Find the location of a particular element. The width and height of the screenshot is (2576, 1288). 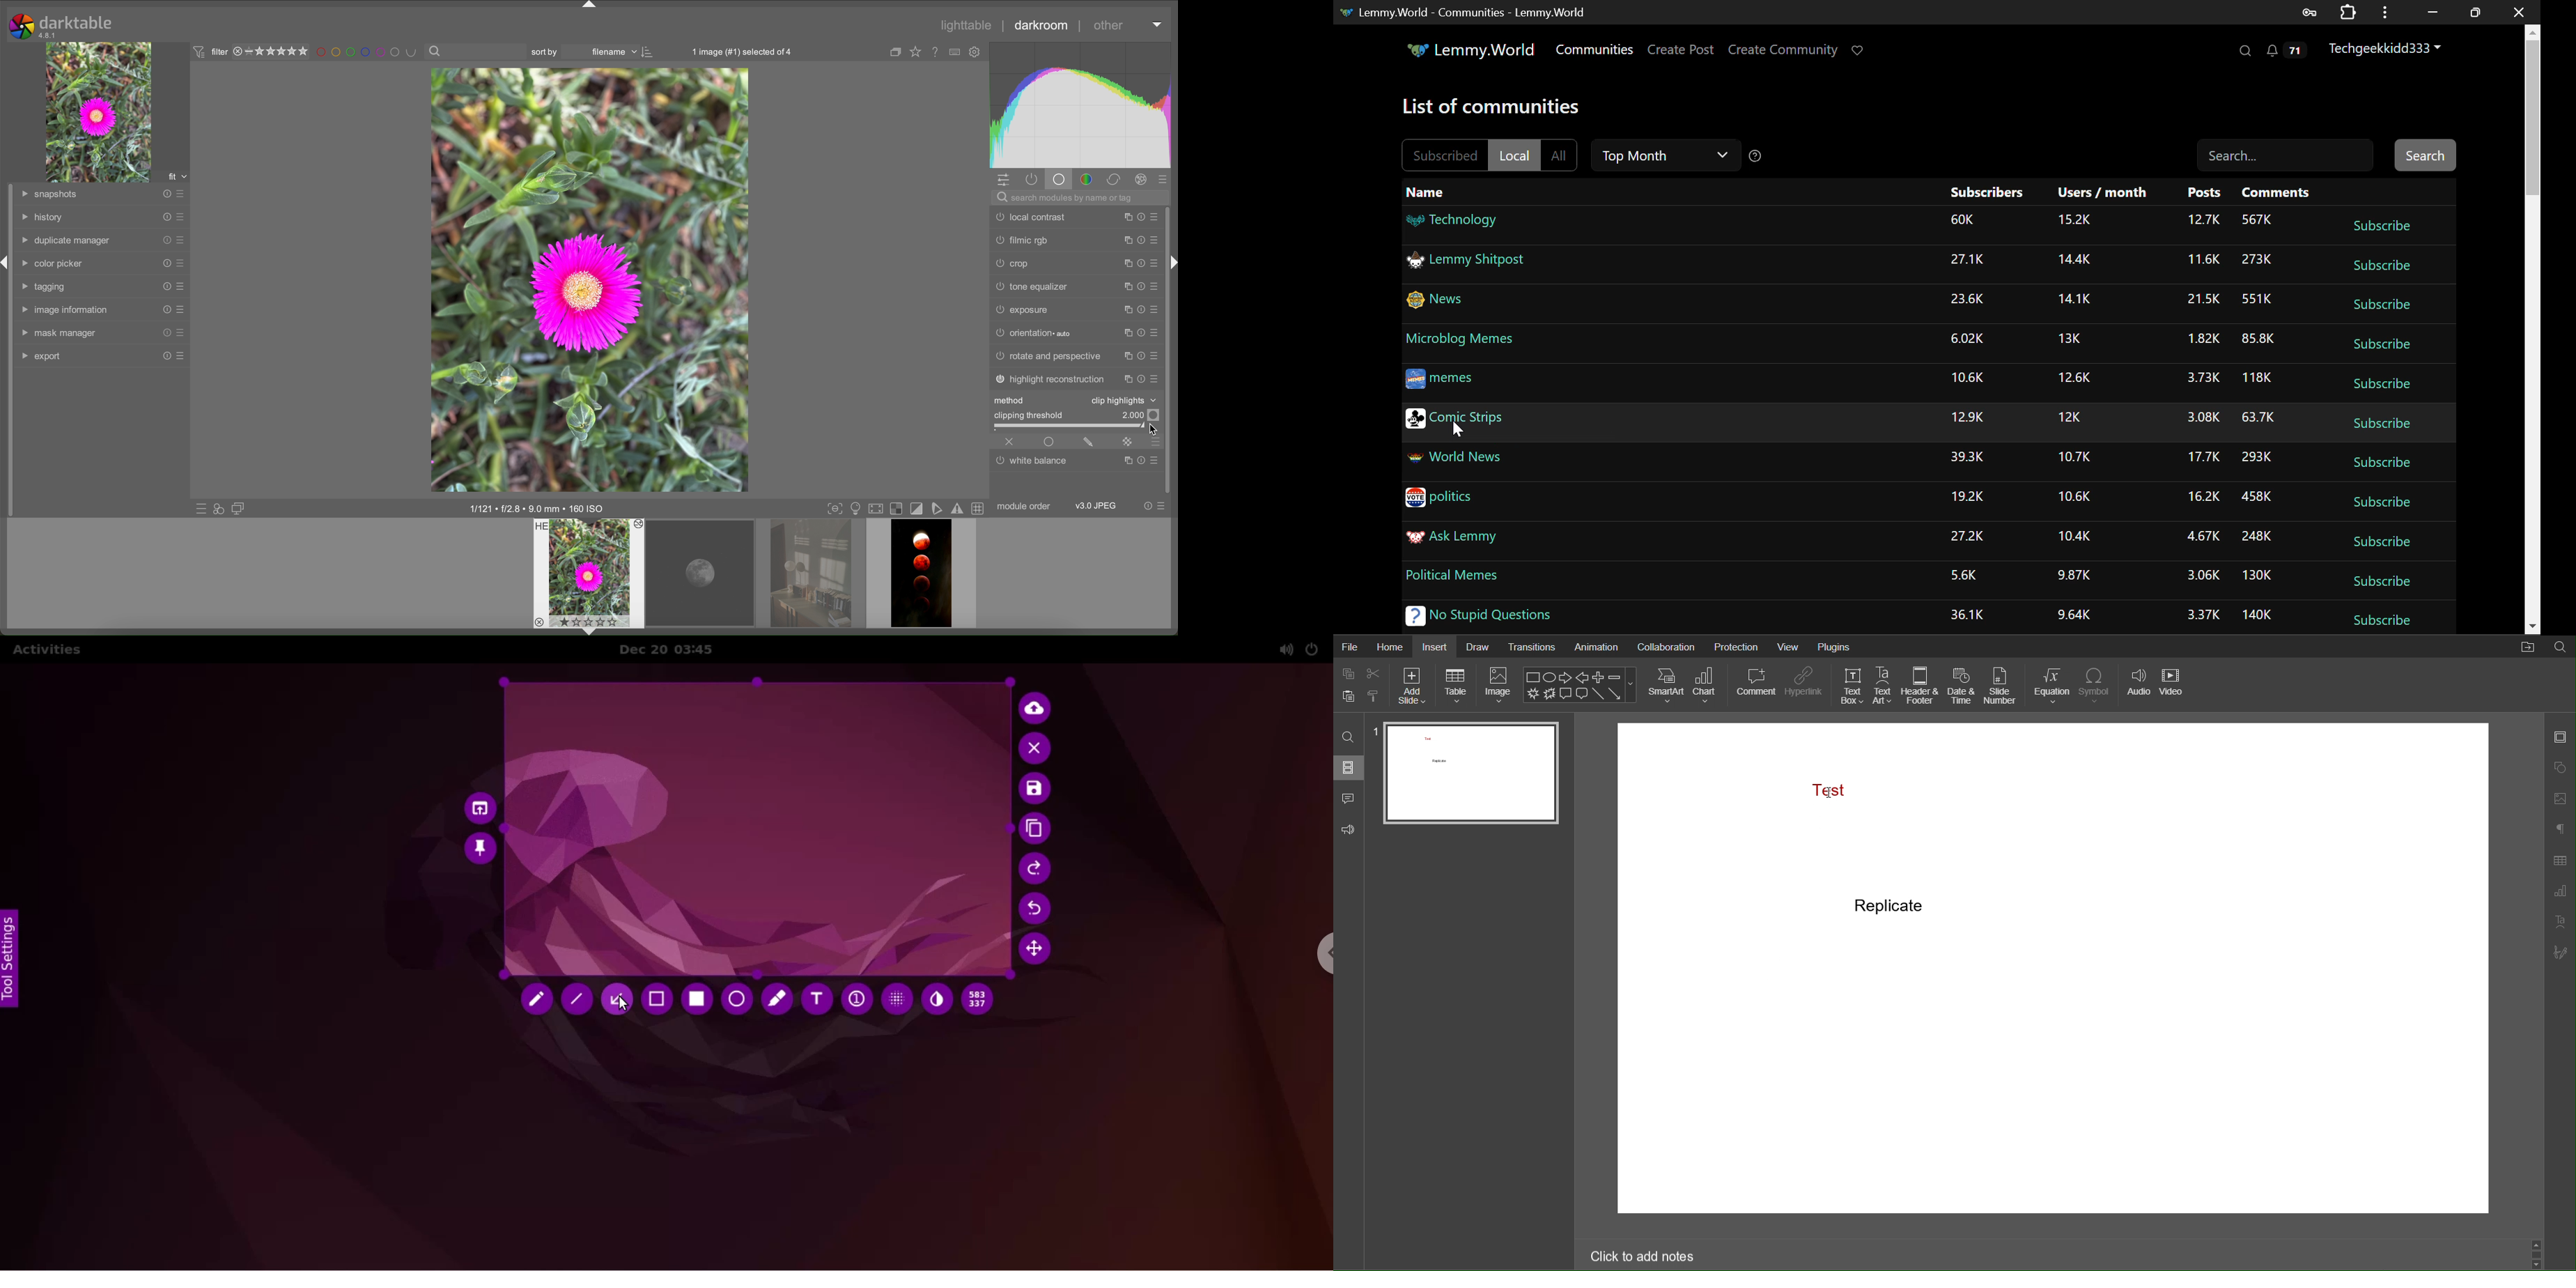

filter by images color level is located at coordinates (367, 53).